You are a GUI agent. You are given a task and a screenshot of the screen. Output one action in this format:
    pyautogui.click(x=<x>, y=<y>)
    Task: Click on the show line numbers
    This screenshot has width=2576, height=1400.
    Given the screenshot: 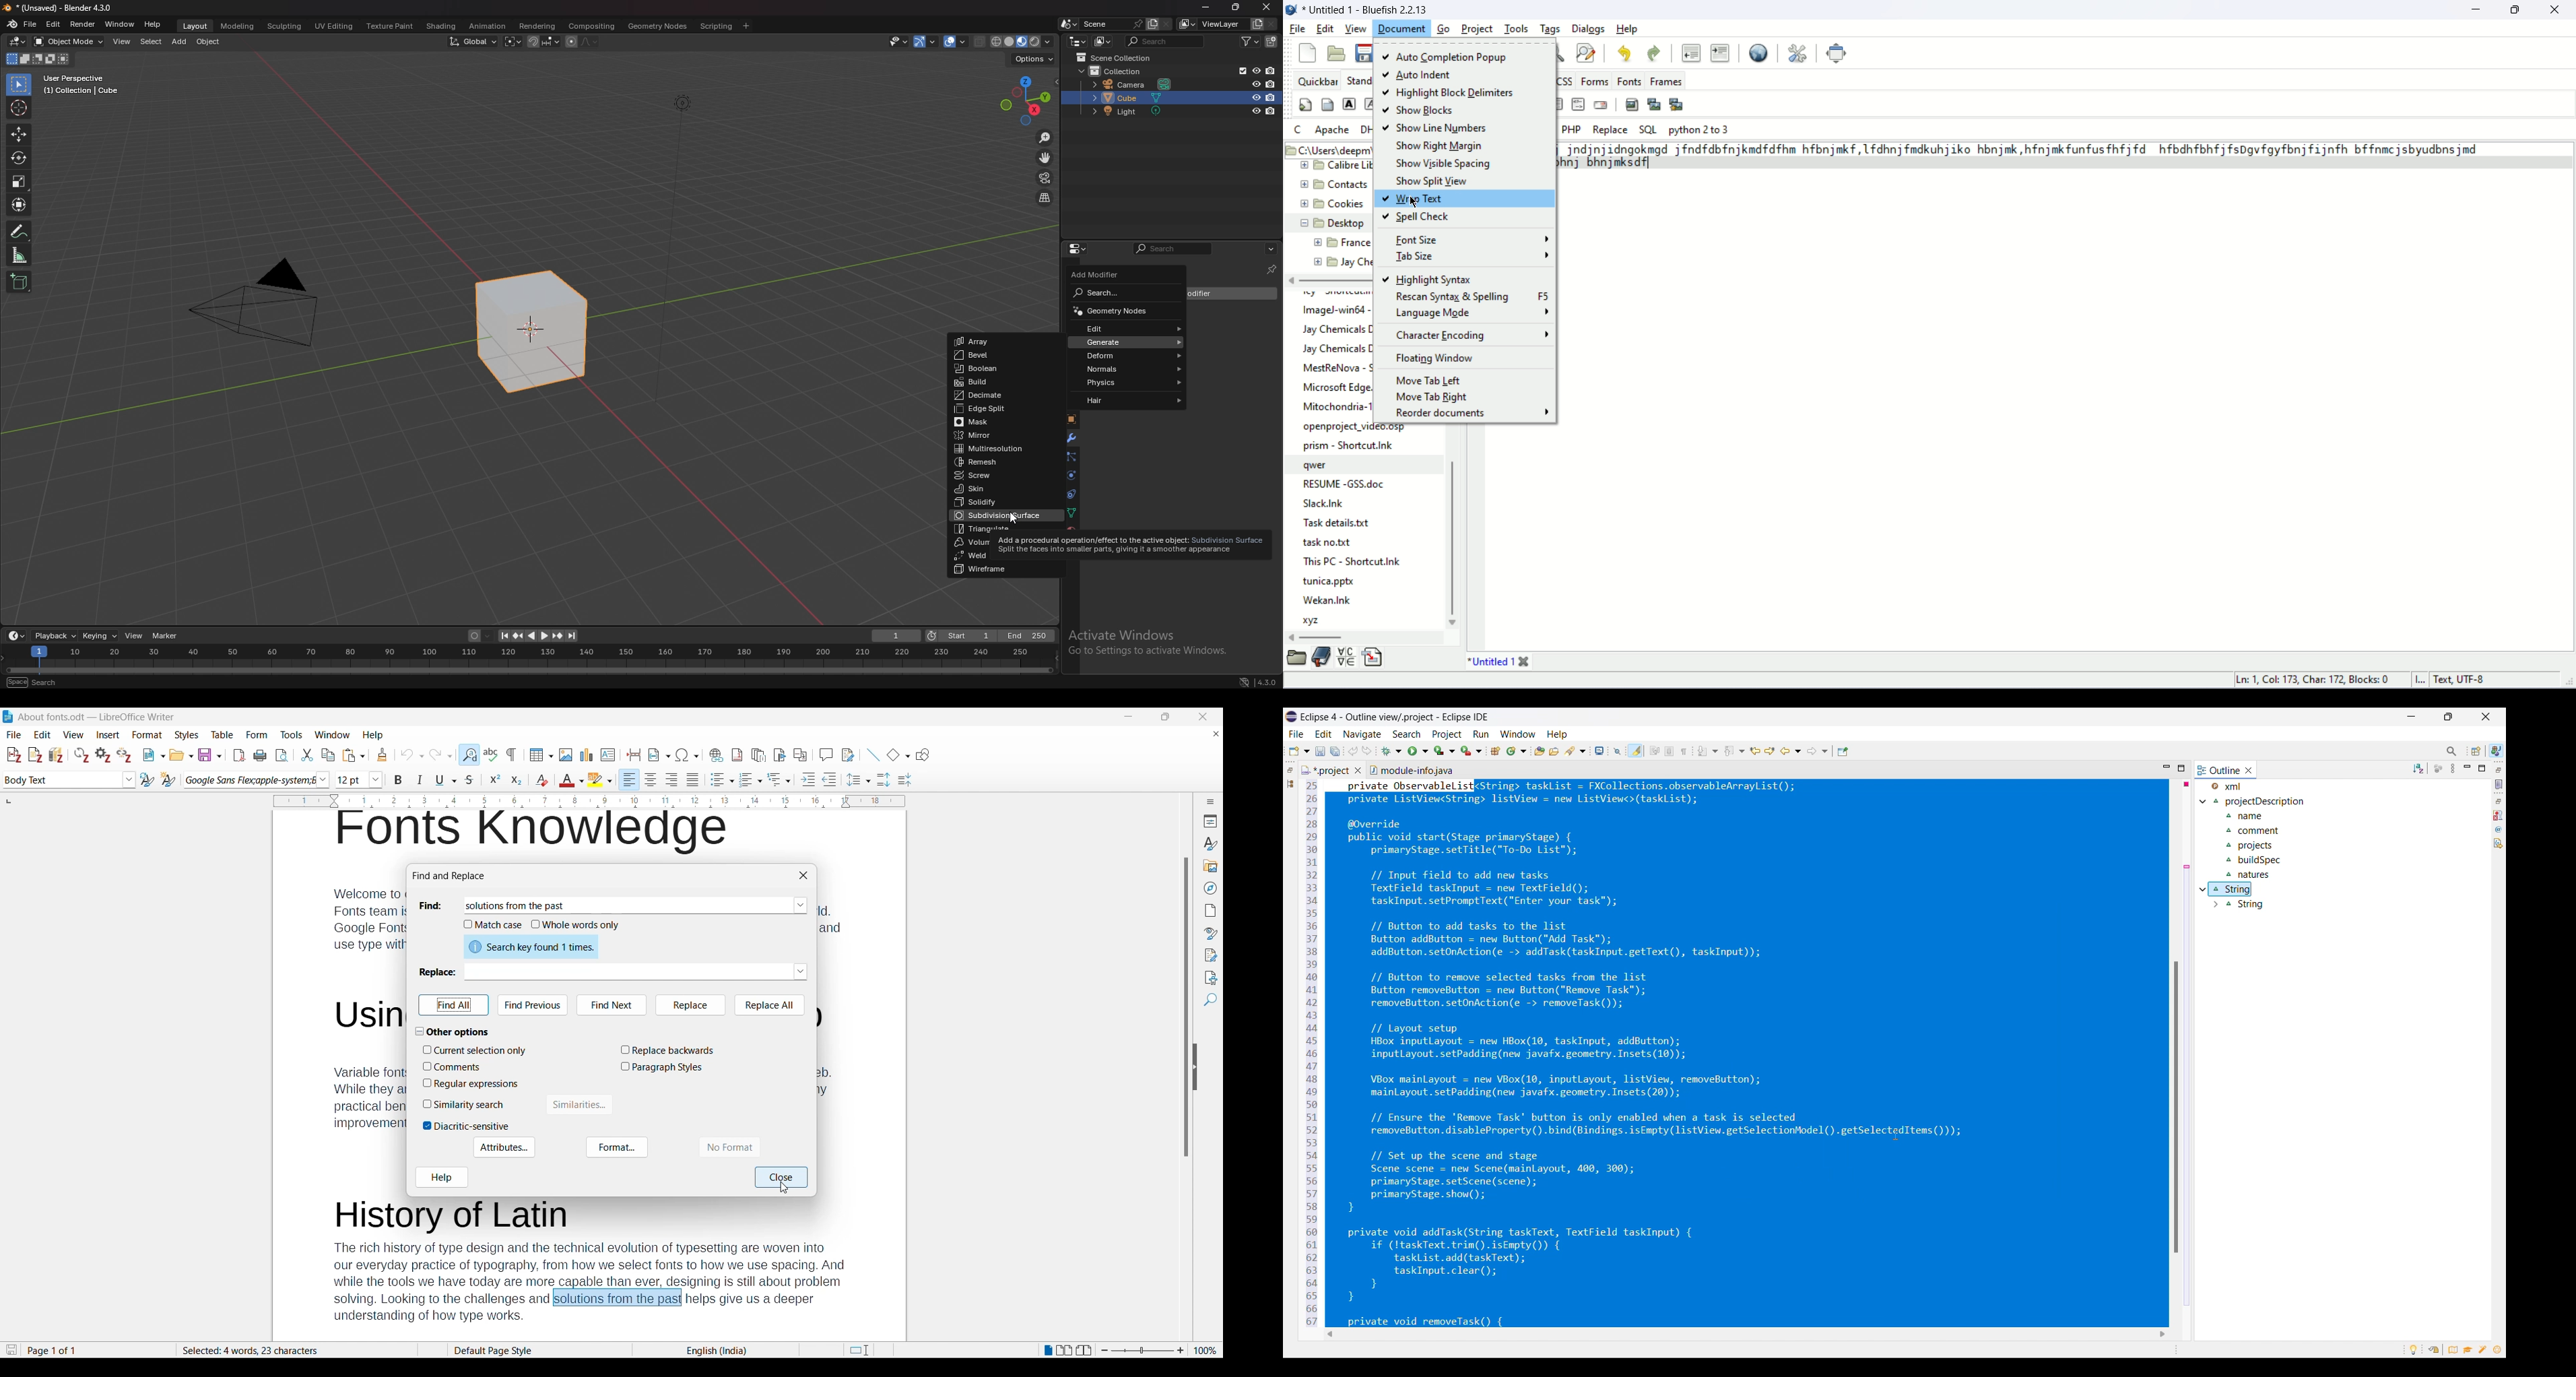 What is the action you would take?
    pyautogui.click(x=1436, y=129)
    